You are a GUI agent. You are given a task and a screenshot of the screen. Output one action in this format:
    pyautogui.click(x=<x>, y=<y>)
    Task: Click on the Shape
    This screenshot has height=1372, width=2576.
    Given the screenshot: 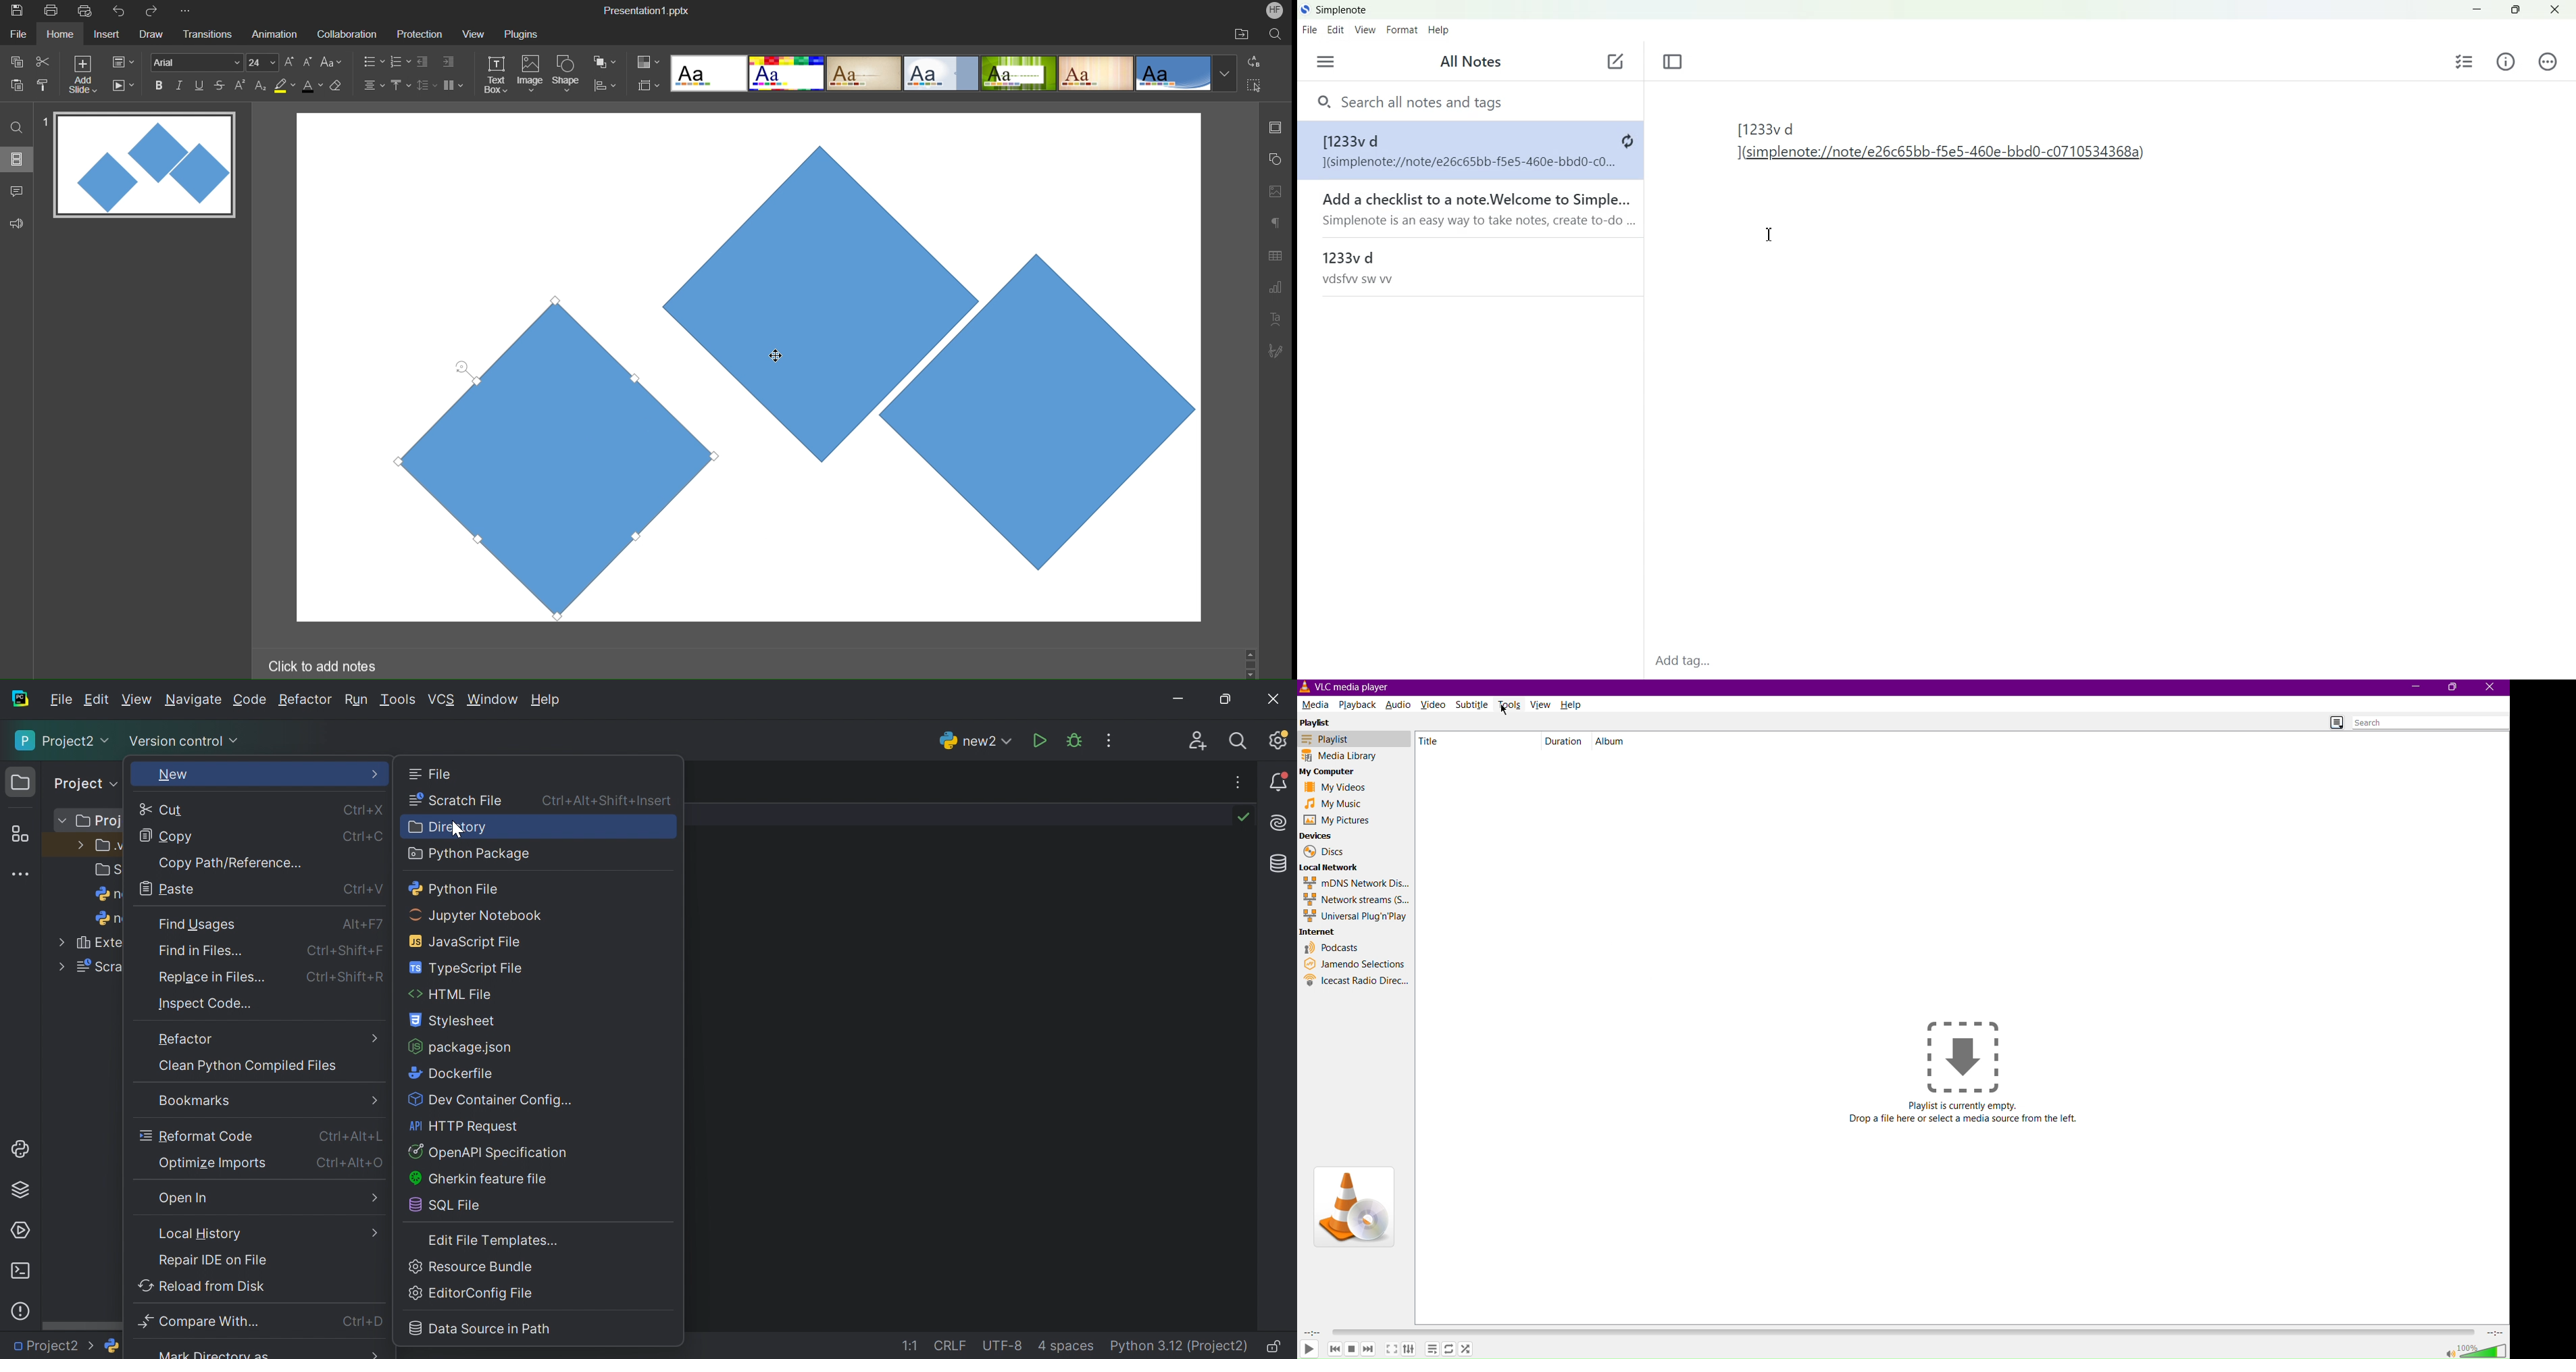 What is the action you would take?
    pyautogui.click(x=567, y=75)
    